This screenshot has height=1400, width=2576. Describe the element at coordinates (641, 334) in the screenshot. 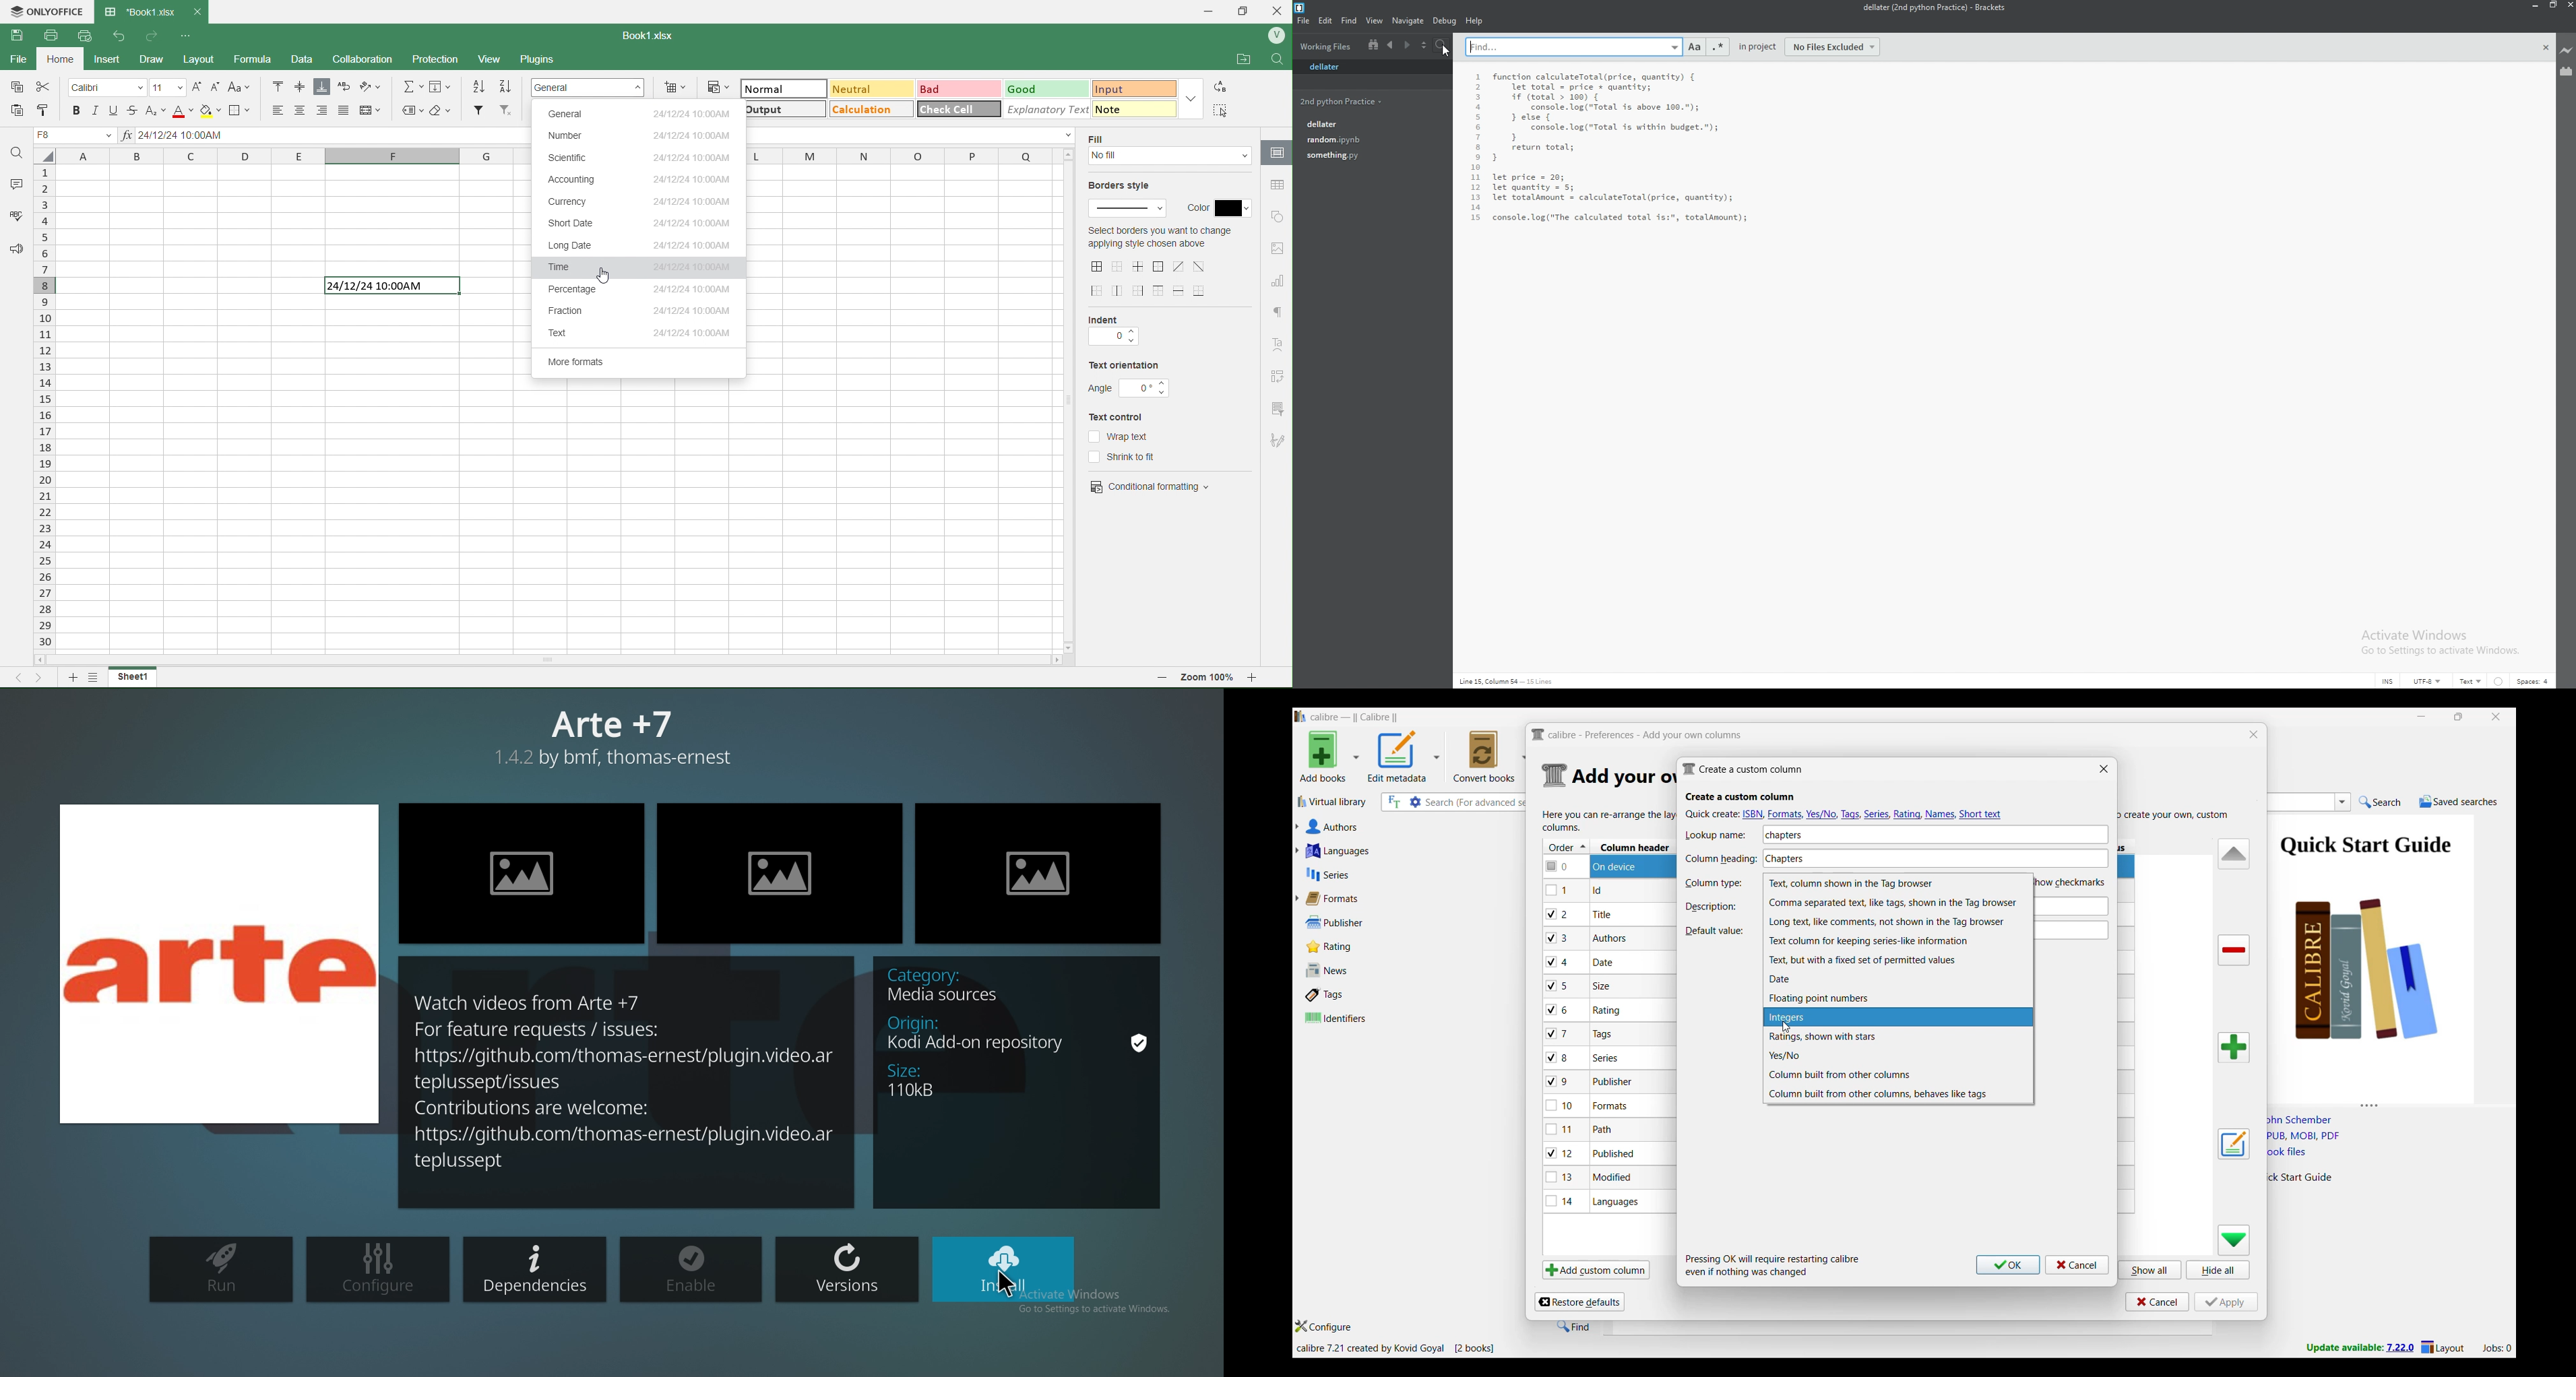

I see `Text` at that location.